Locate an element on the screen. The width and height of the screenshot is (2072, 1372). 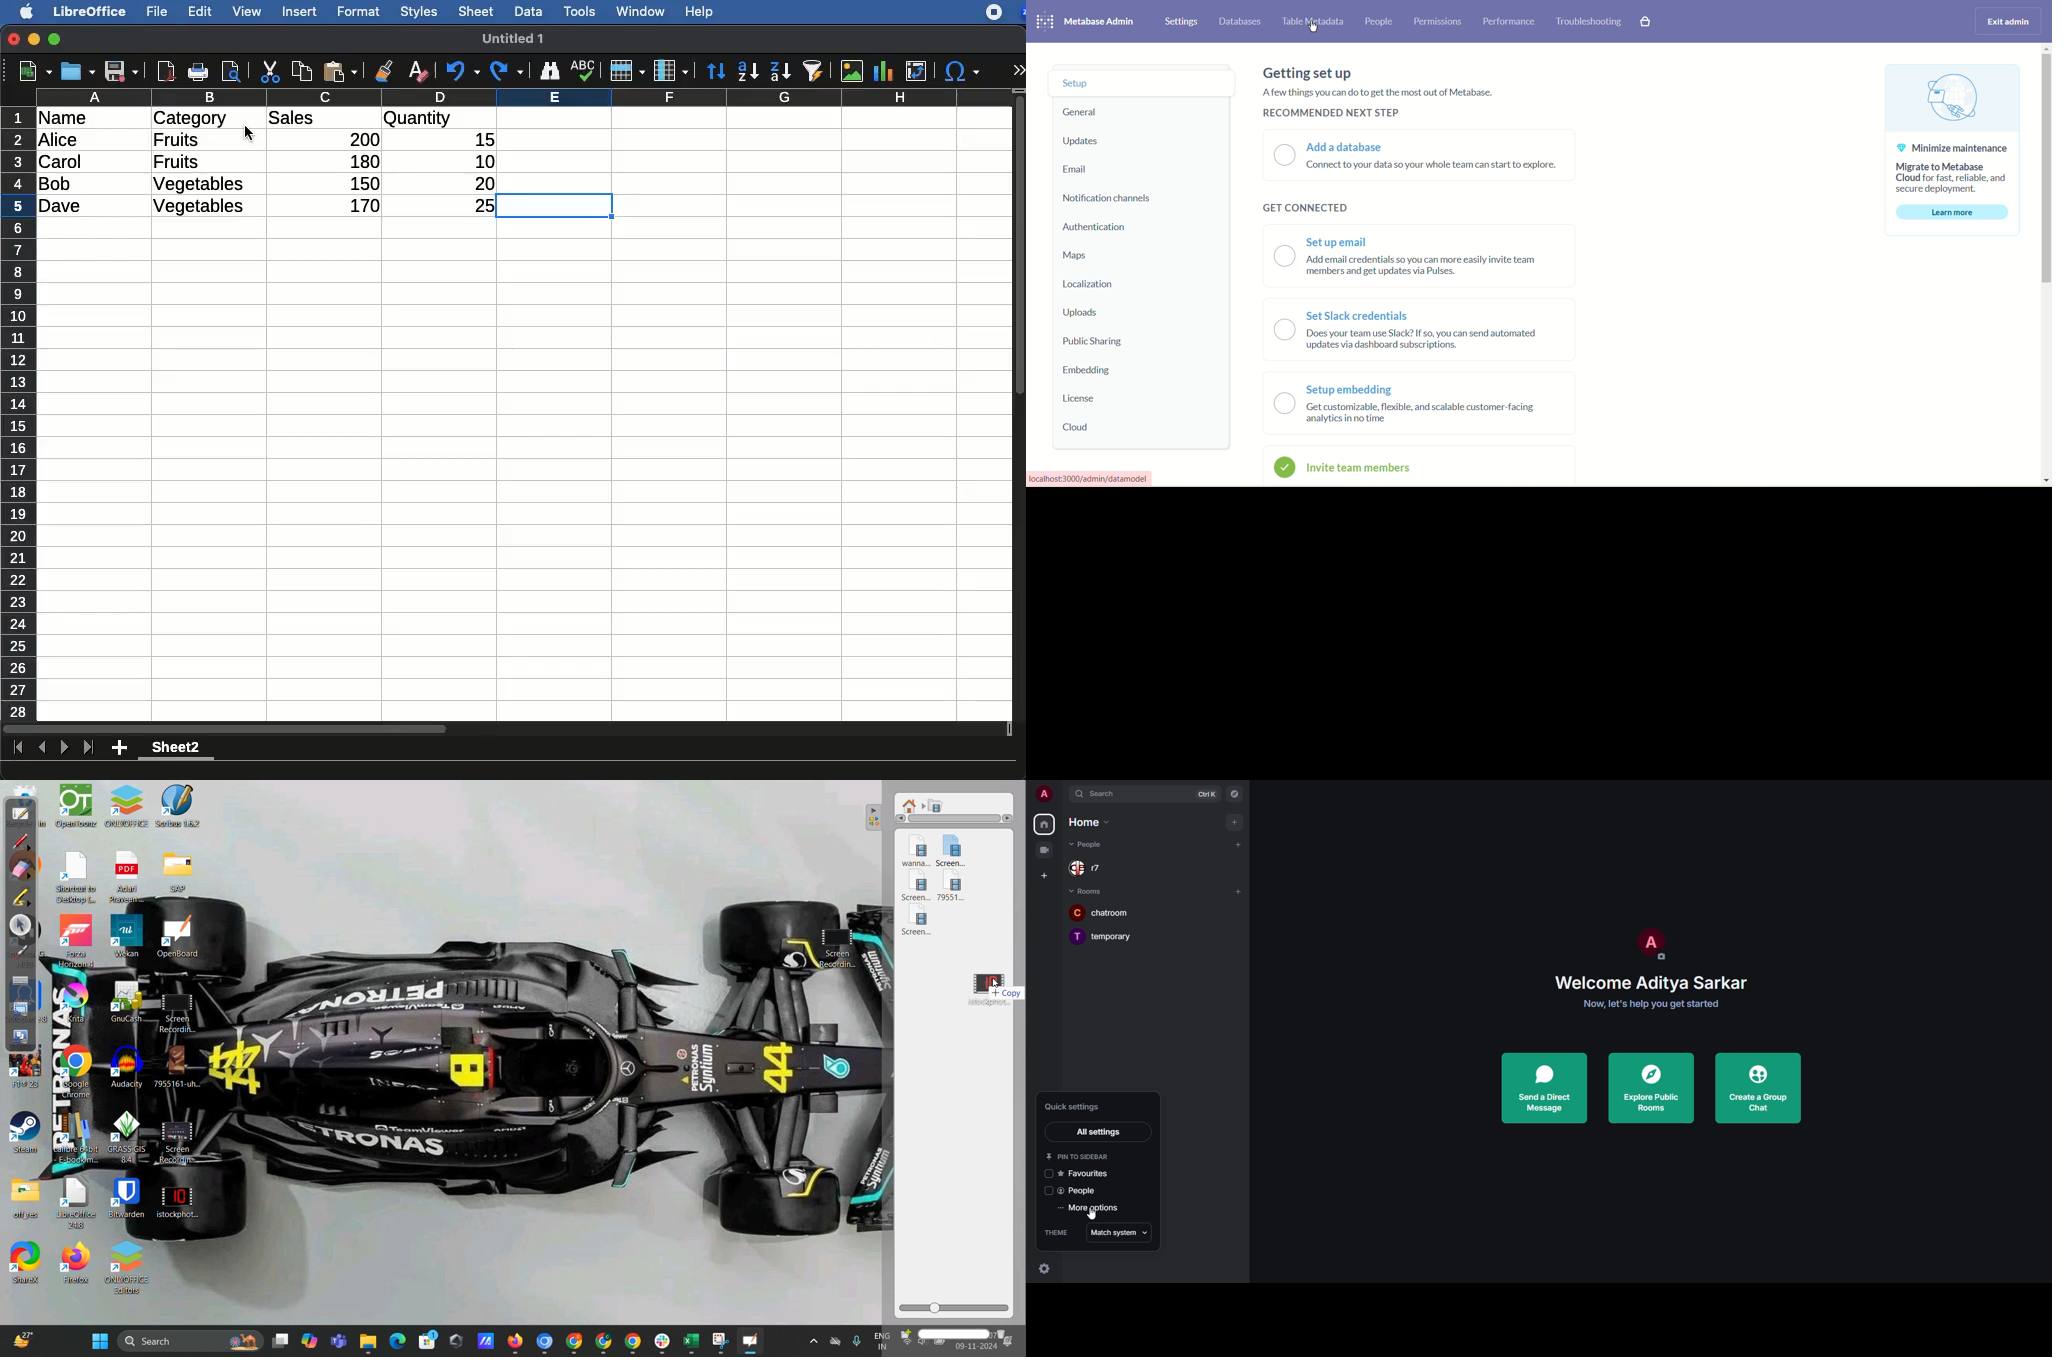
ascending is located at coordinates (748, 70).